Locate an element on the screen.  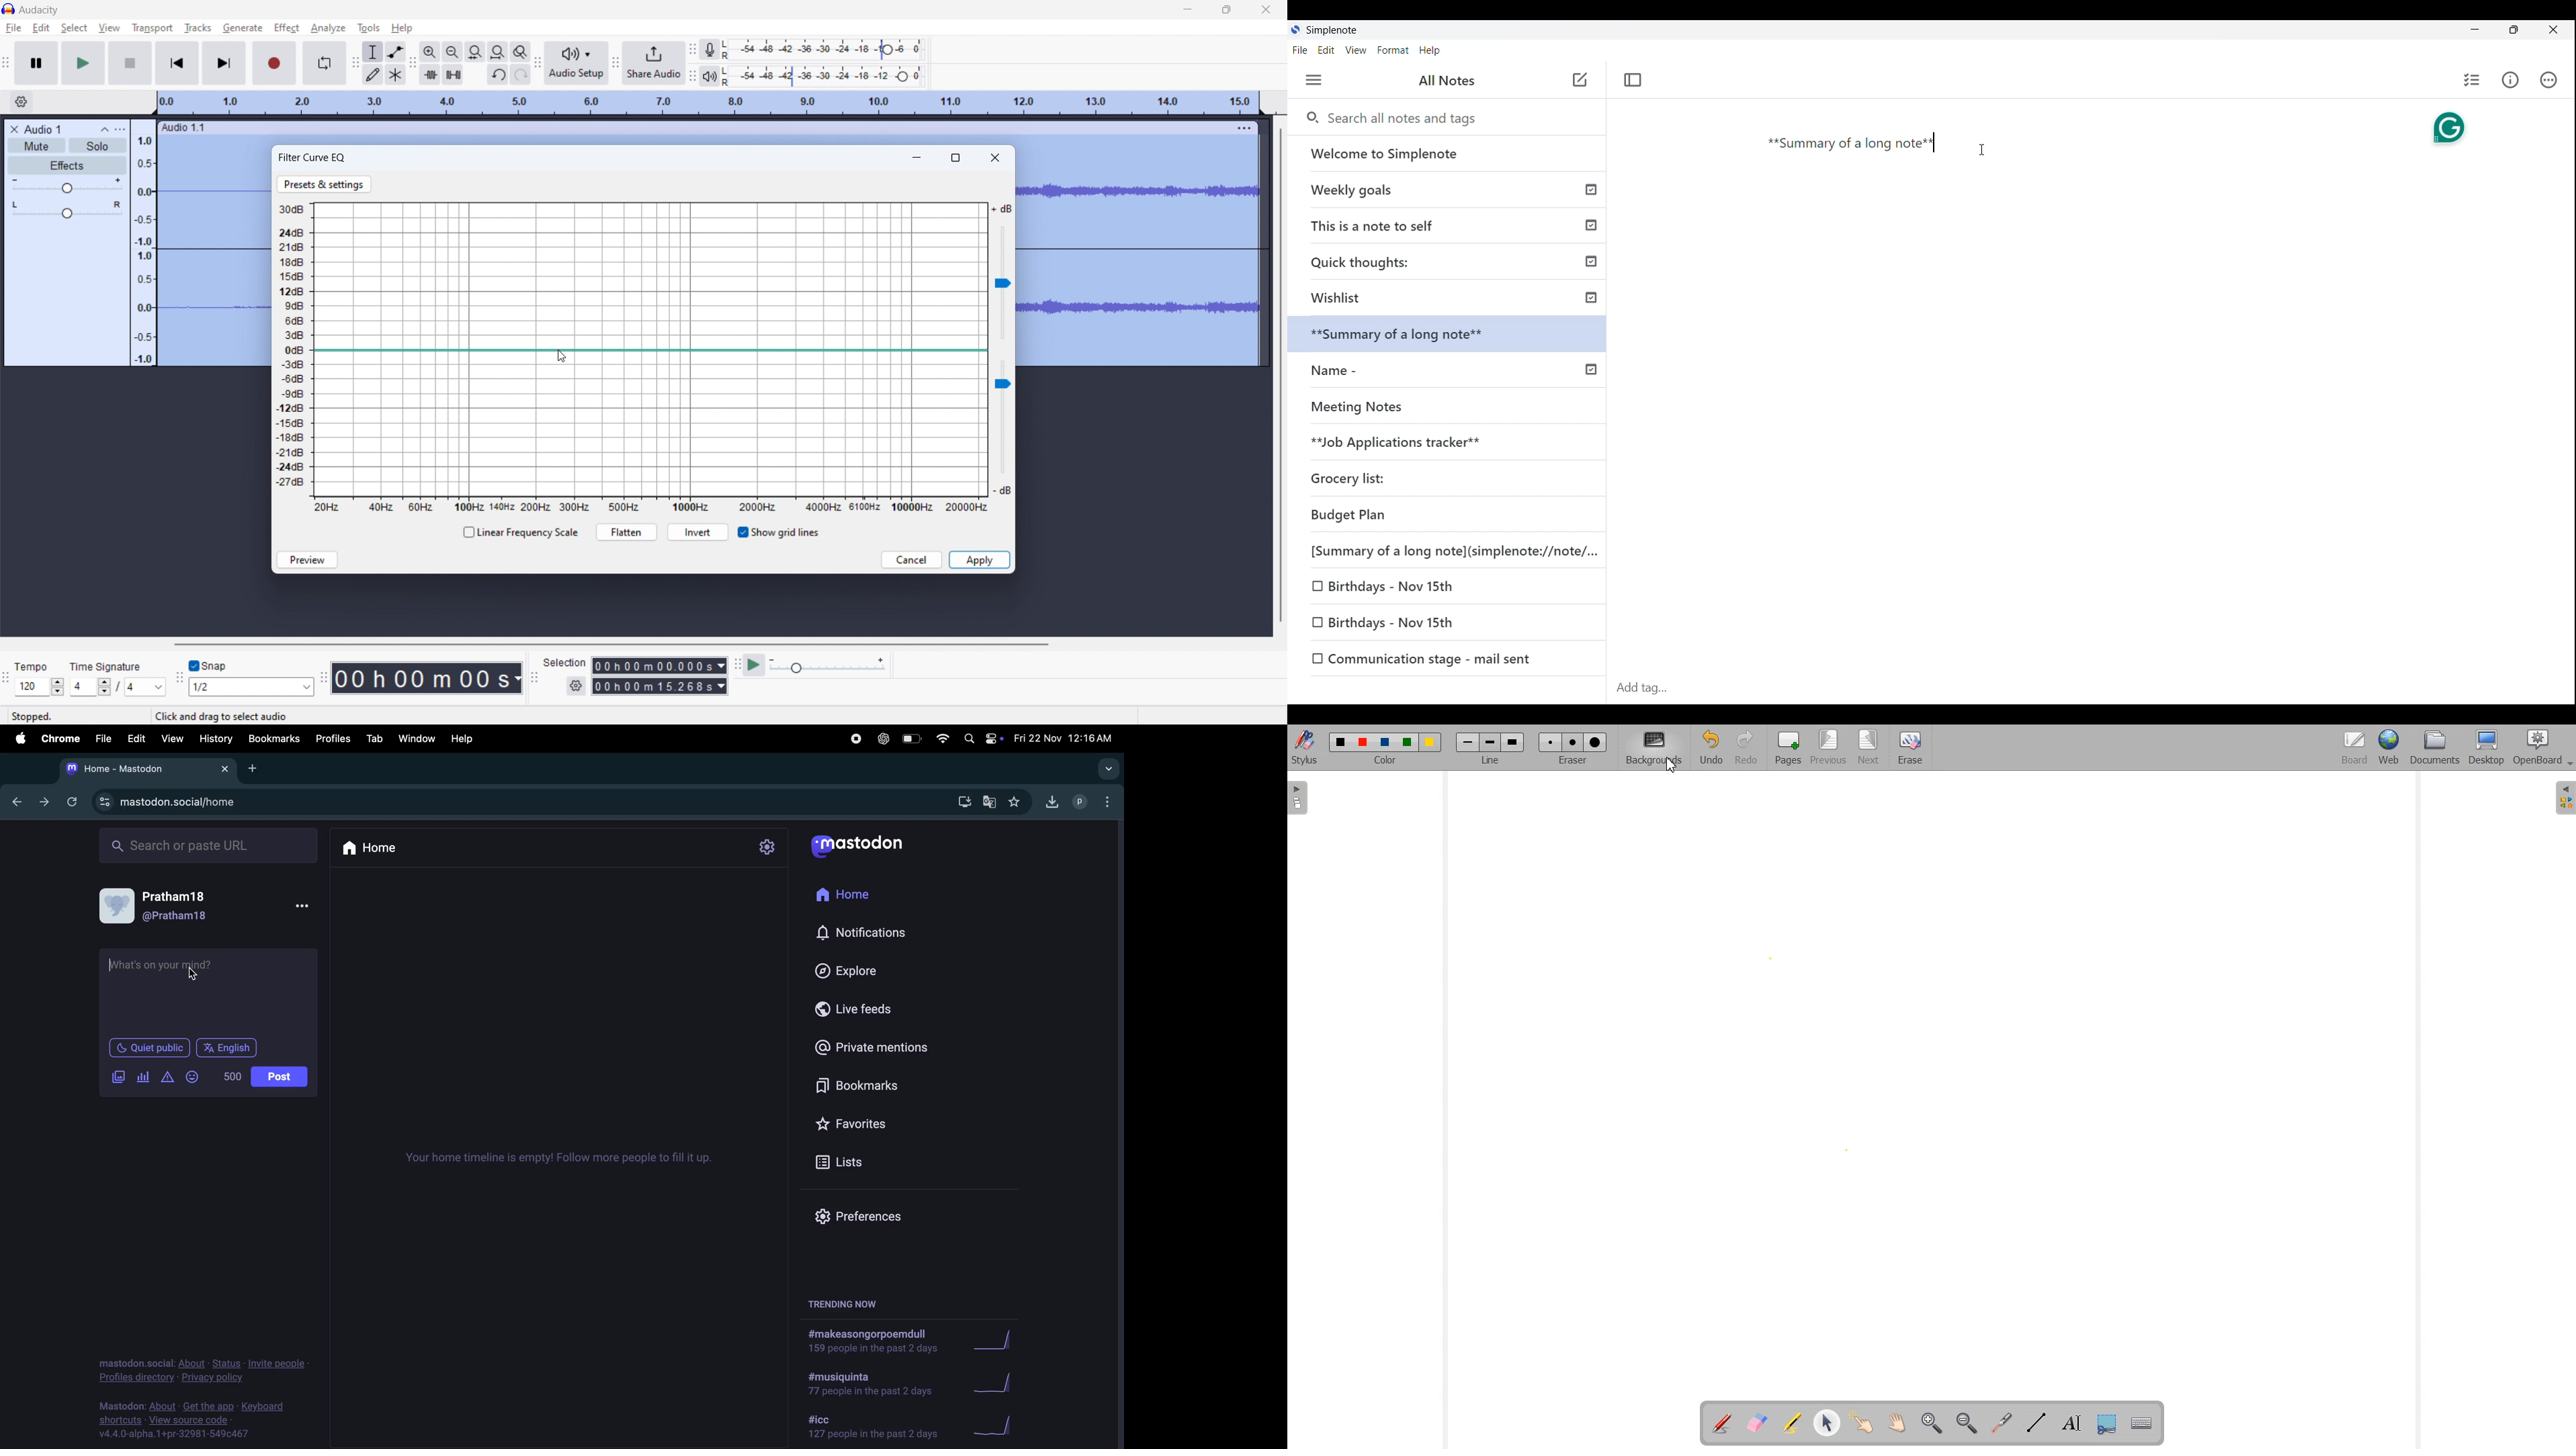
play is located at coordinates (84, 63).